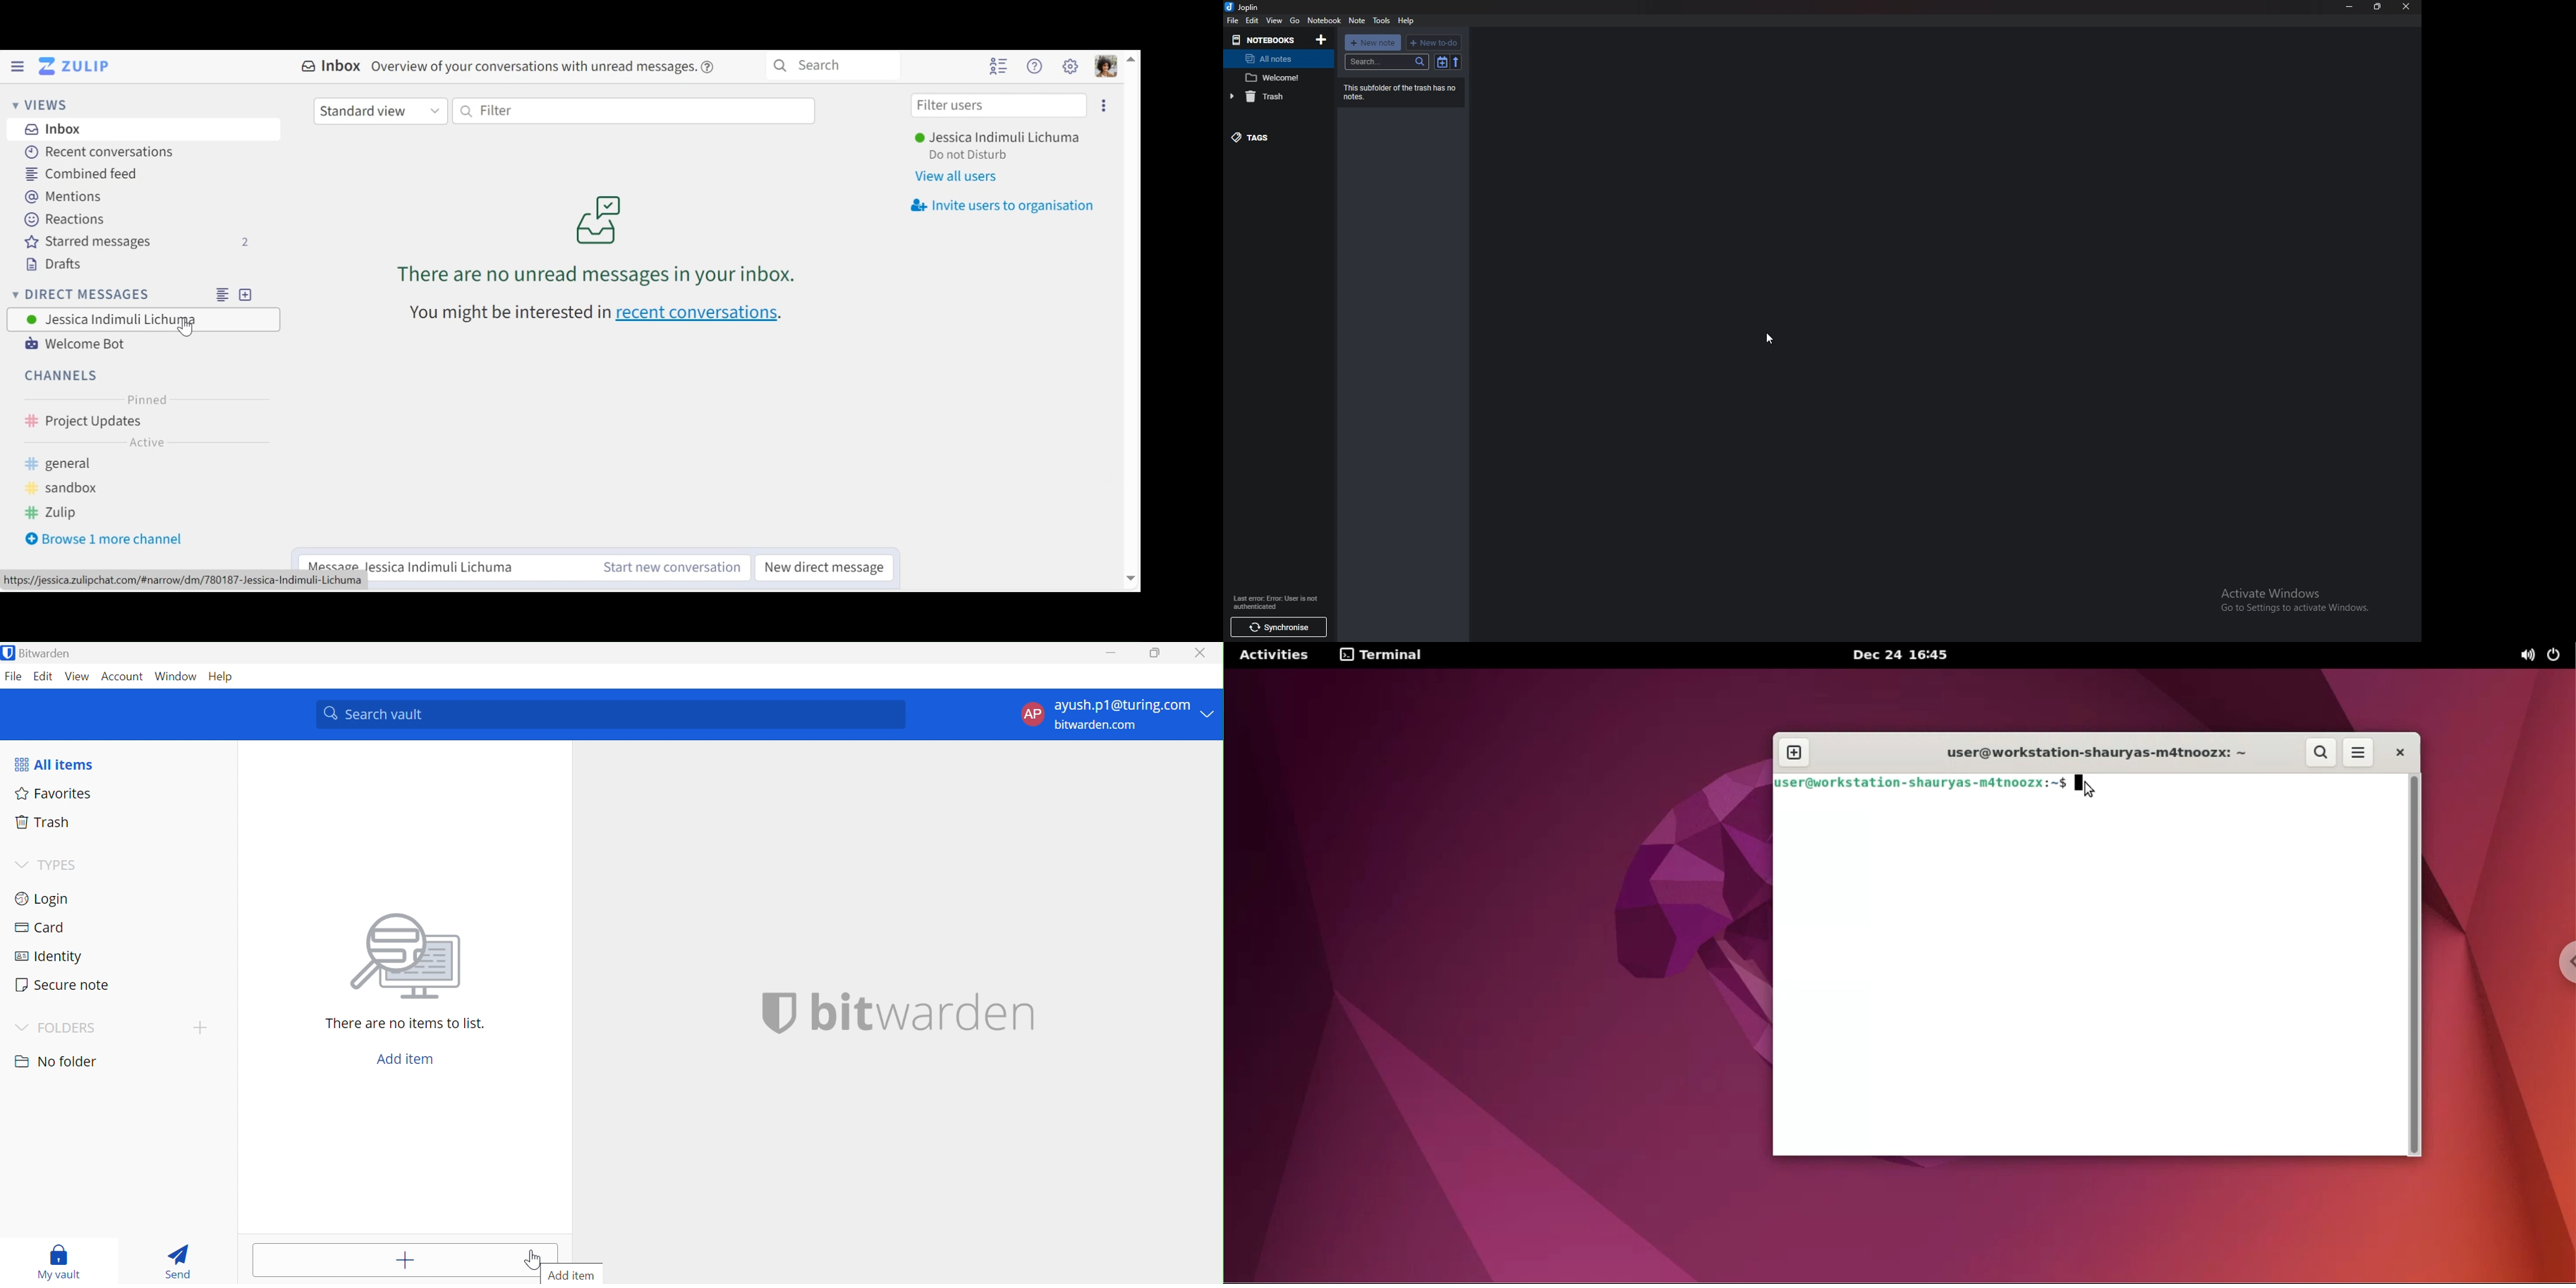 The width and height of the screenshot is (2576, 1288). Describe the element at coordinates (1097, 726) in the screenshot. I see `bitwarden.com` at that location.